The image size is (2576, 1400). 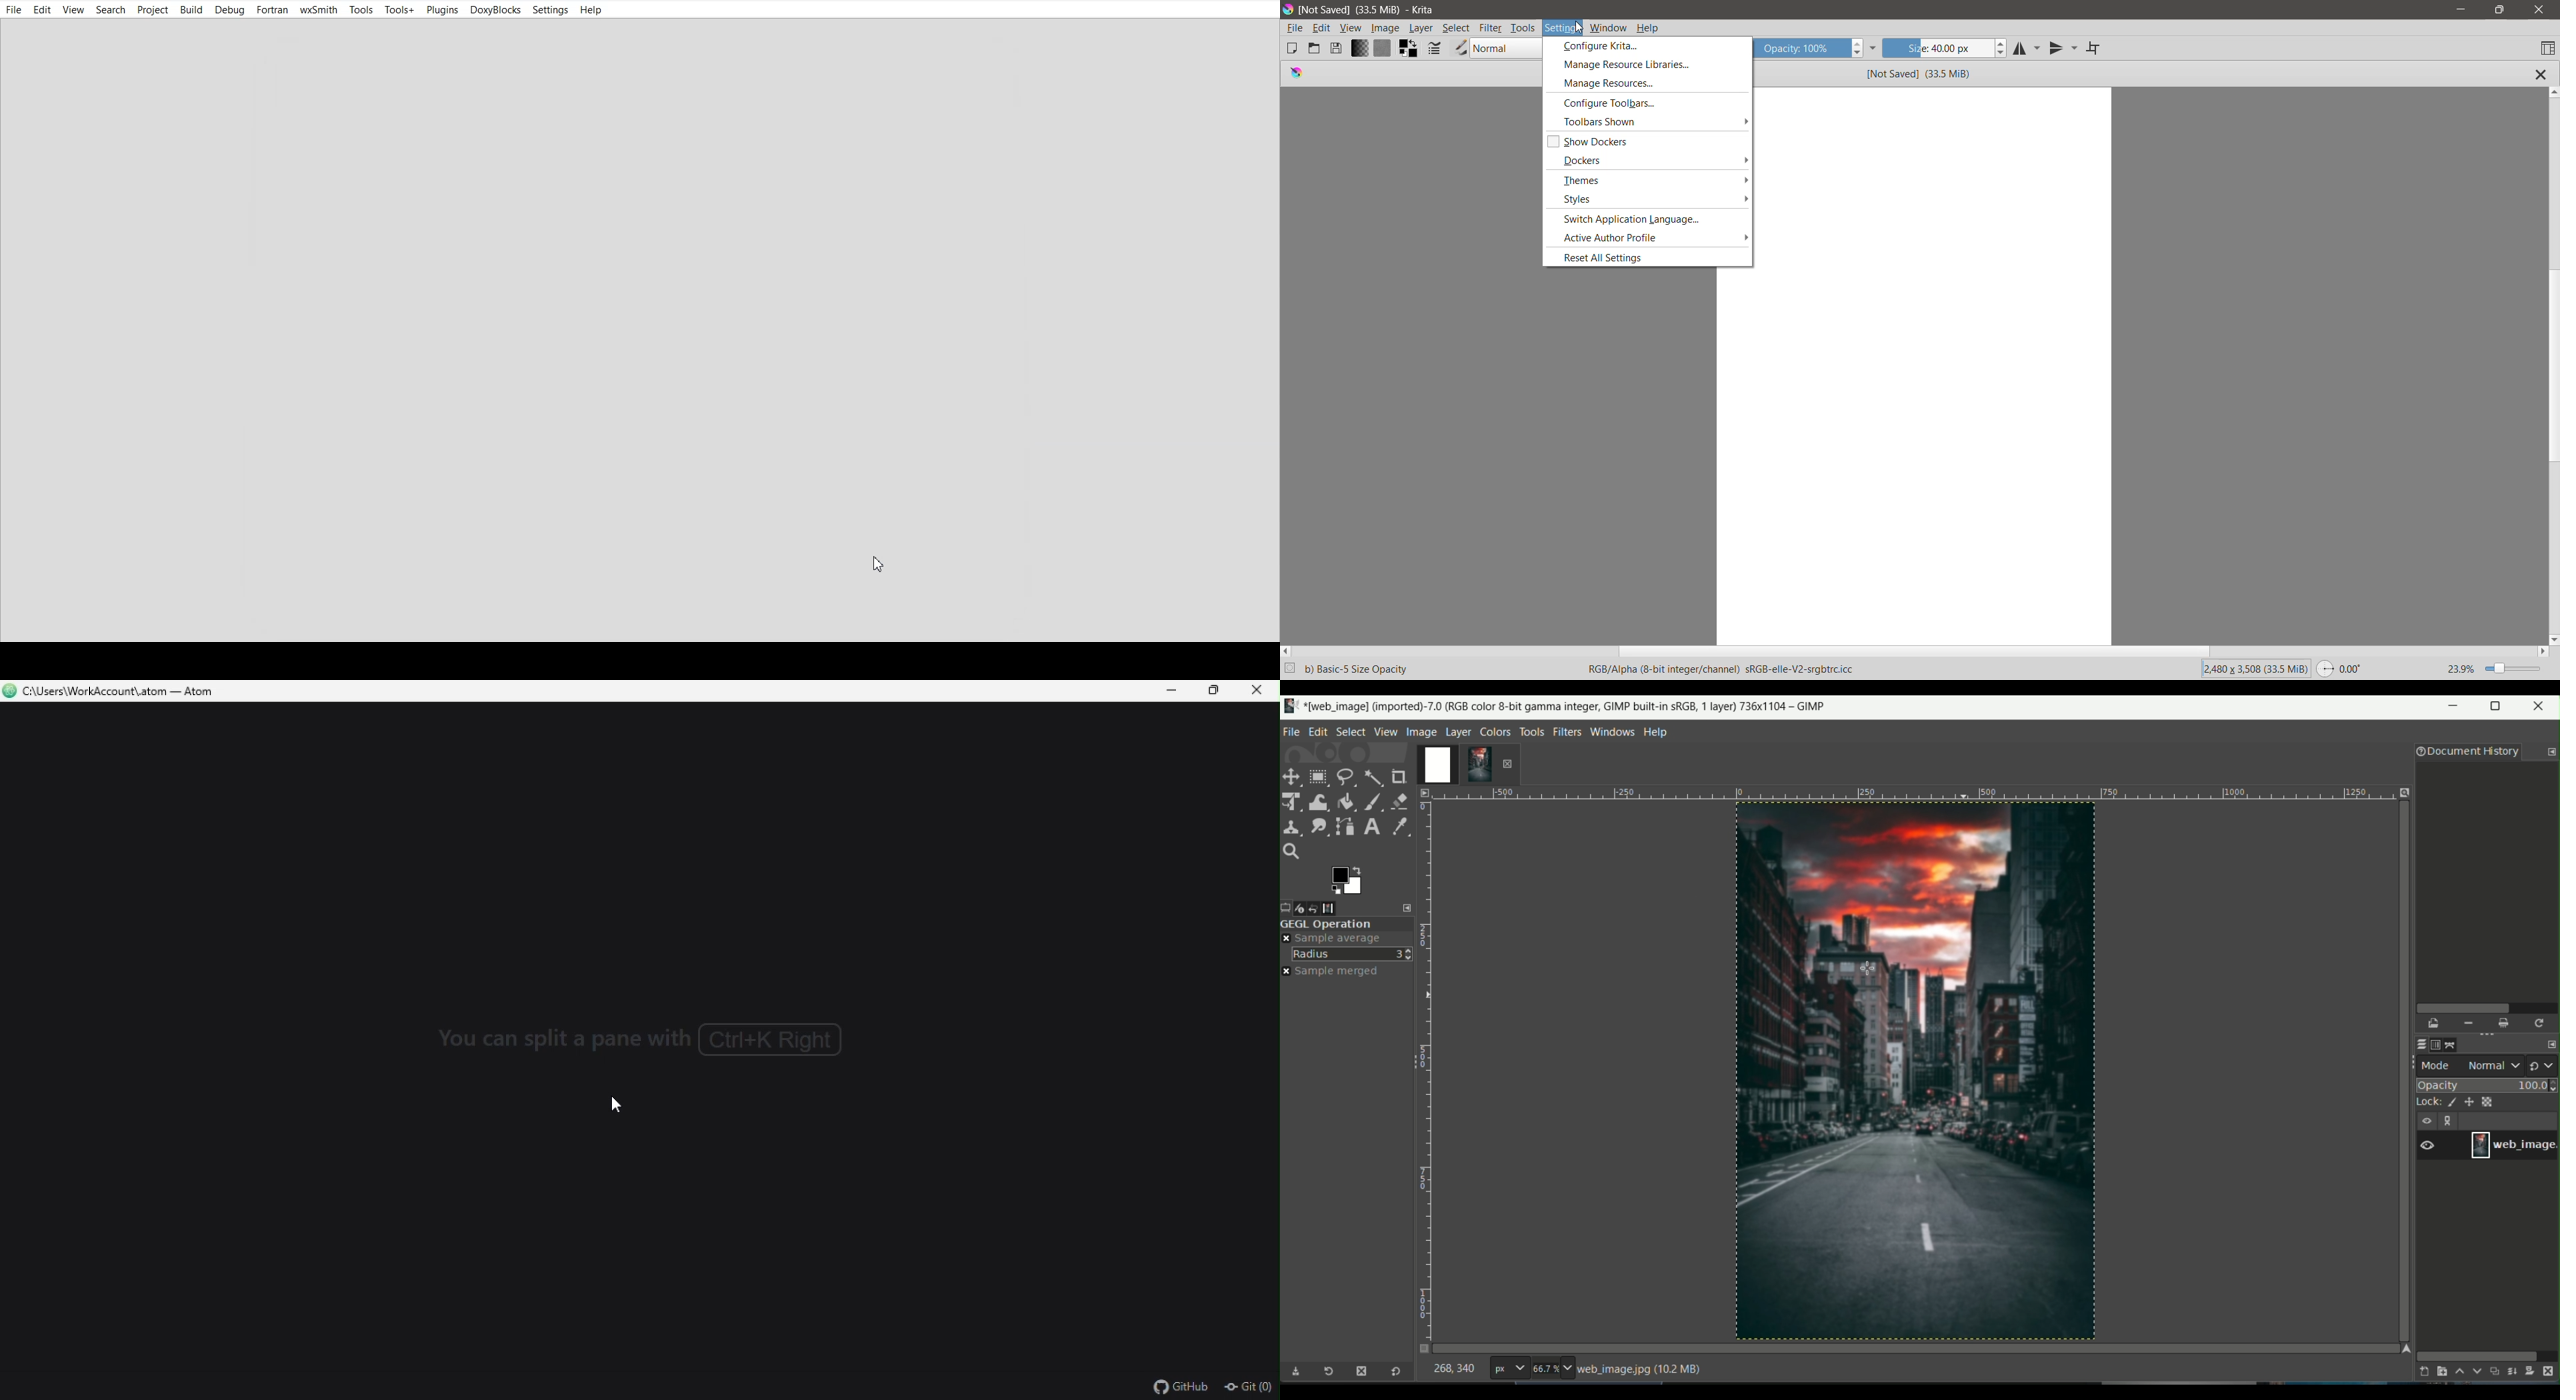 What do you see at coordinates (1351, 28) in the screenshot?
I see `View` at bounding box center [1351, 28].